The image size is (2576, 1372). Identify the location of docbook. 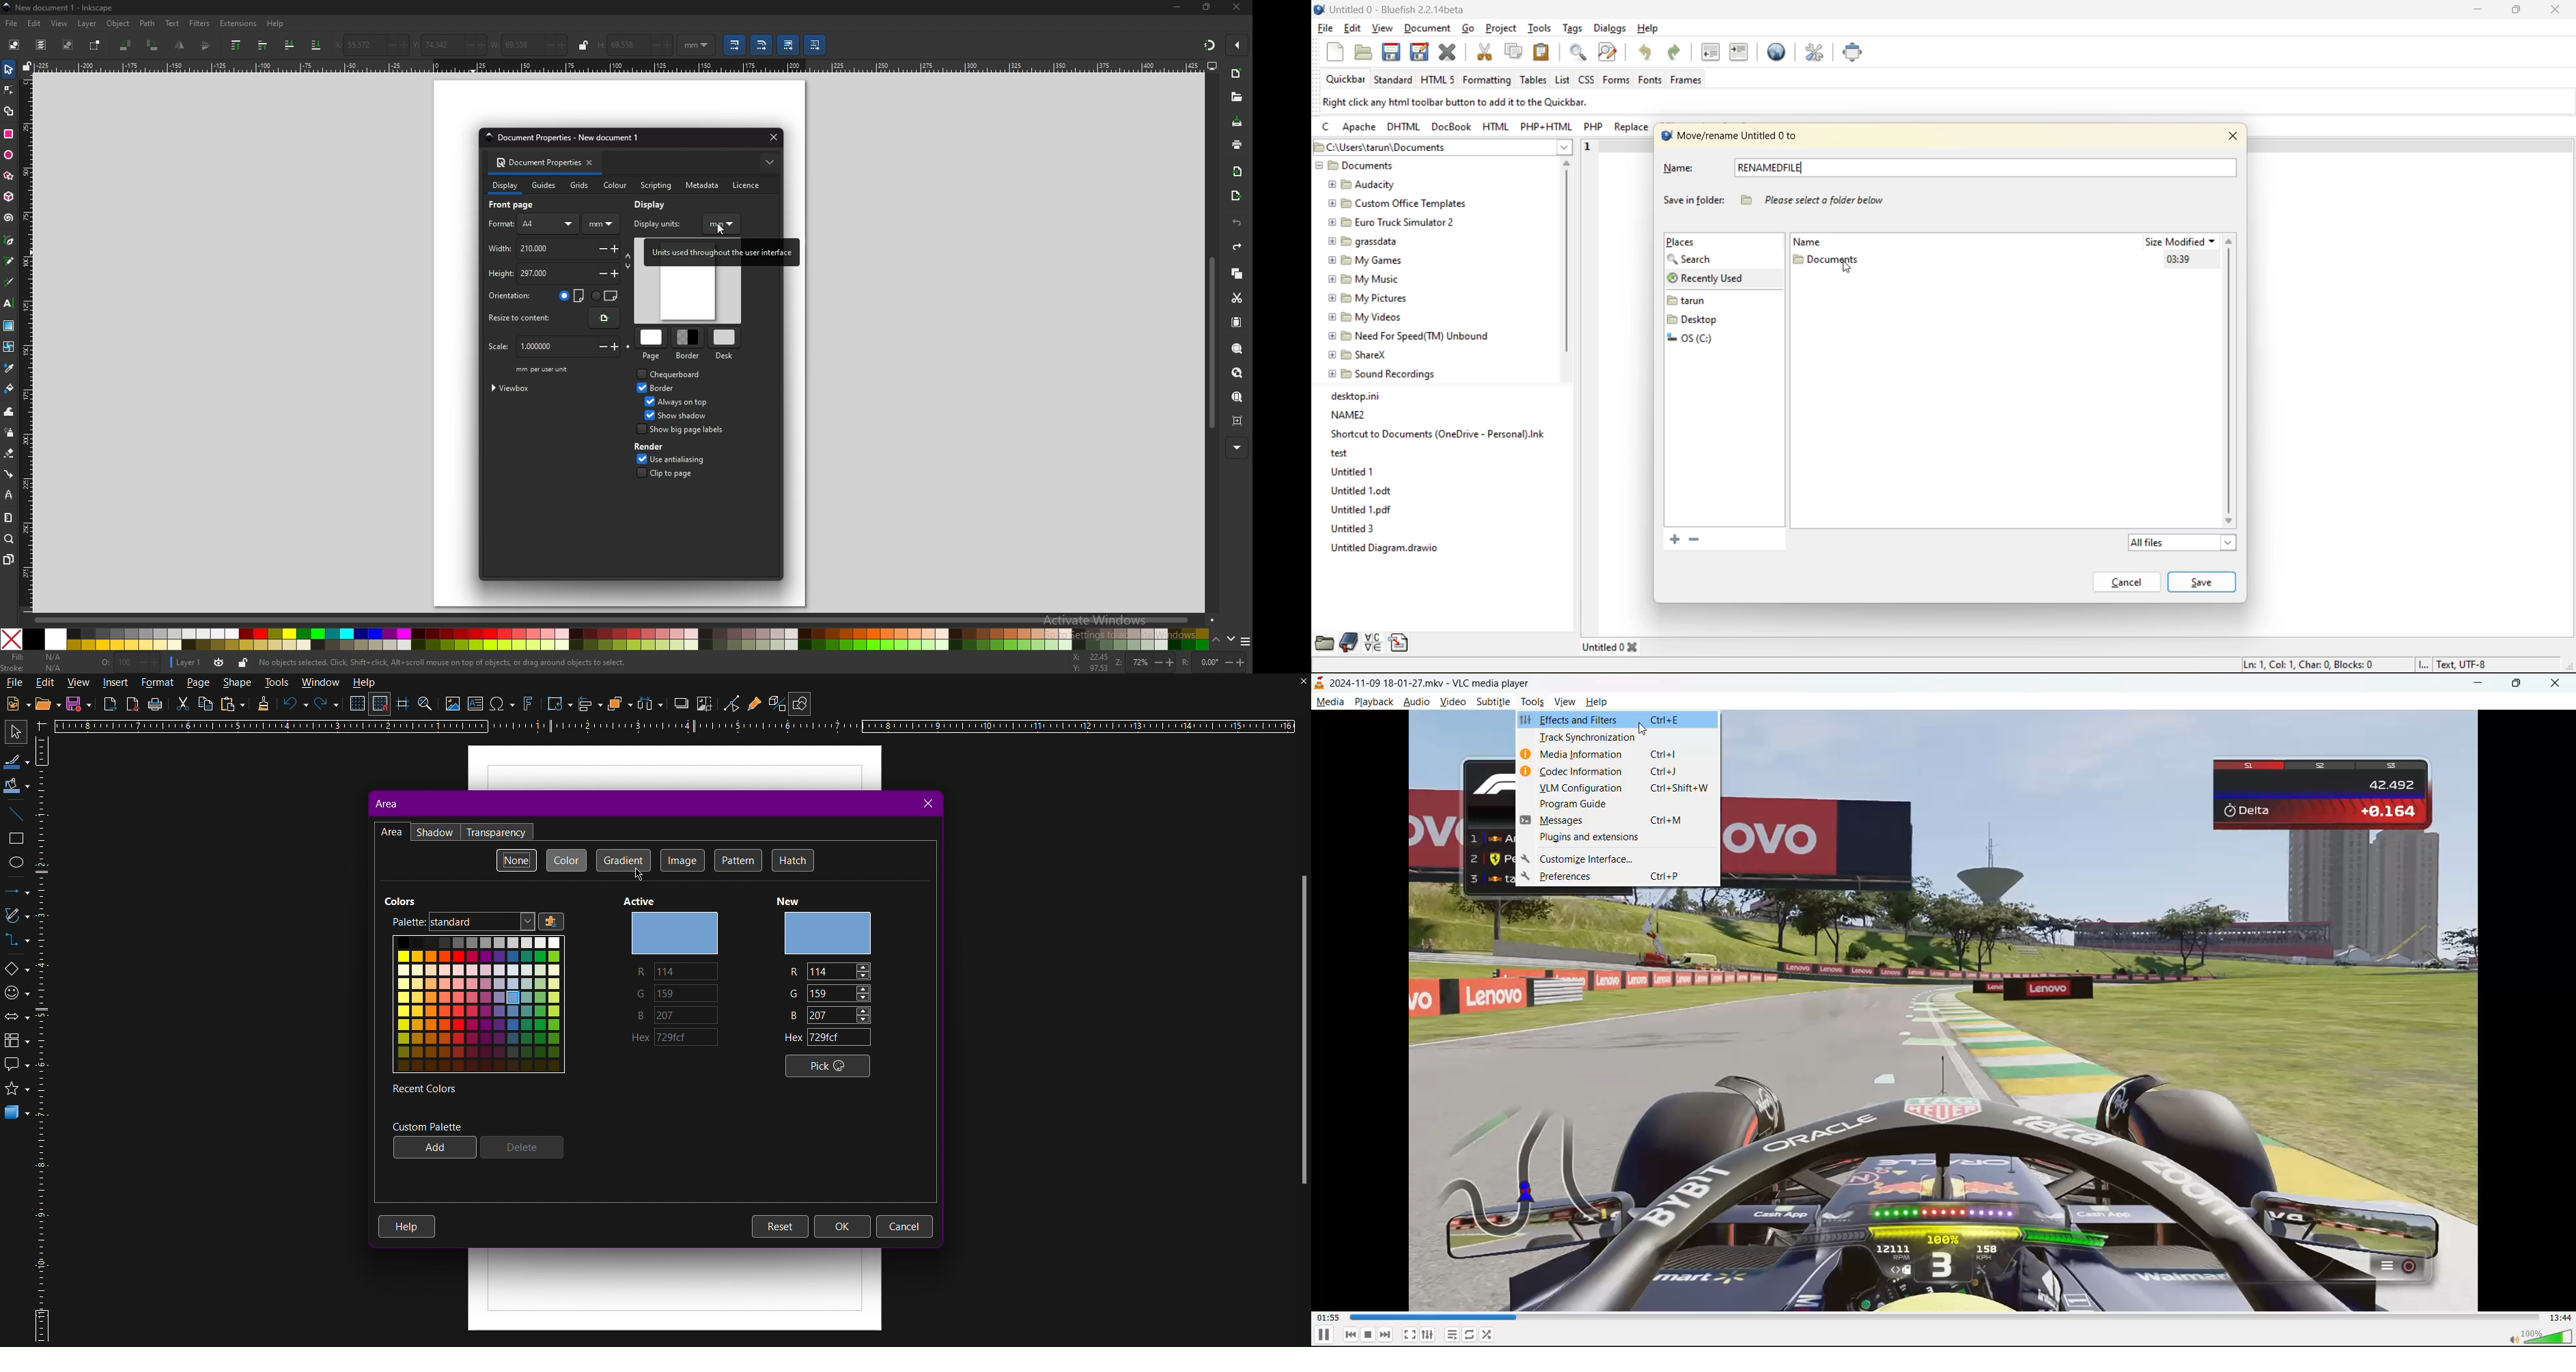
(1452, 126).